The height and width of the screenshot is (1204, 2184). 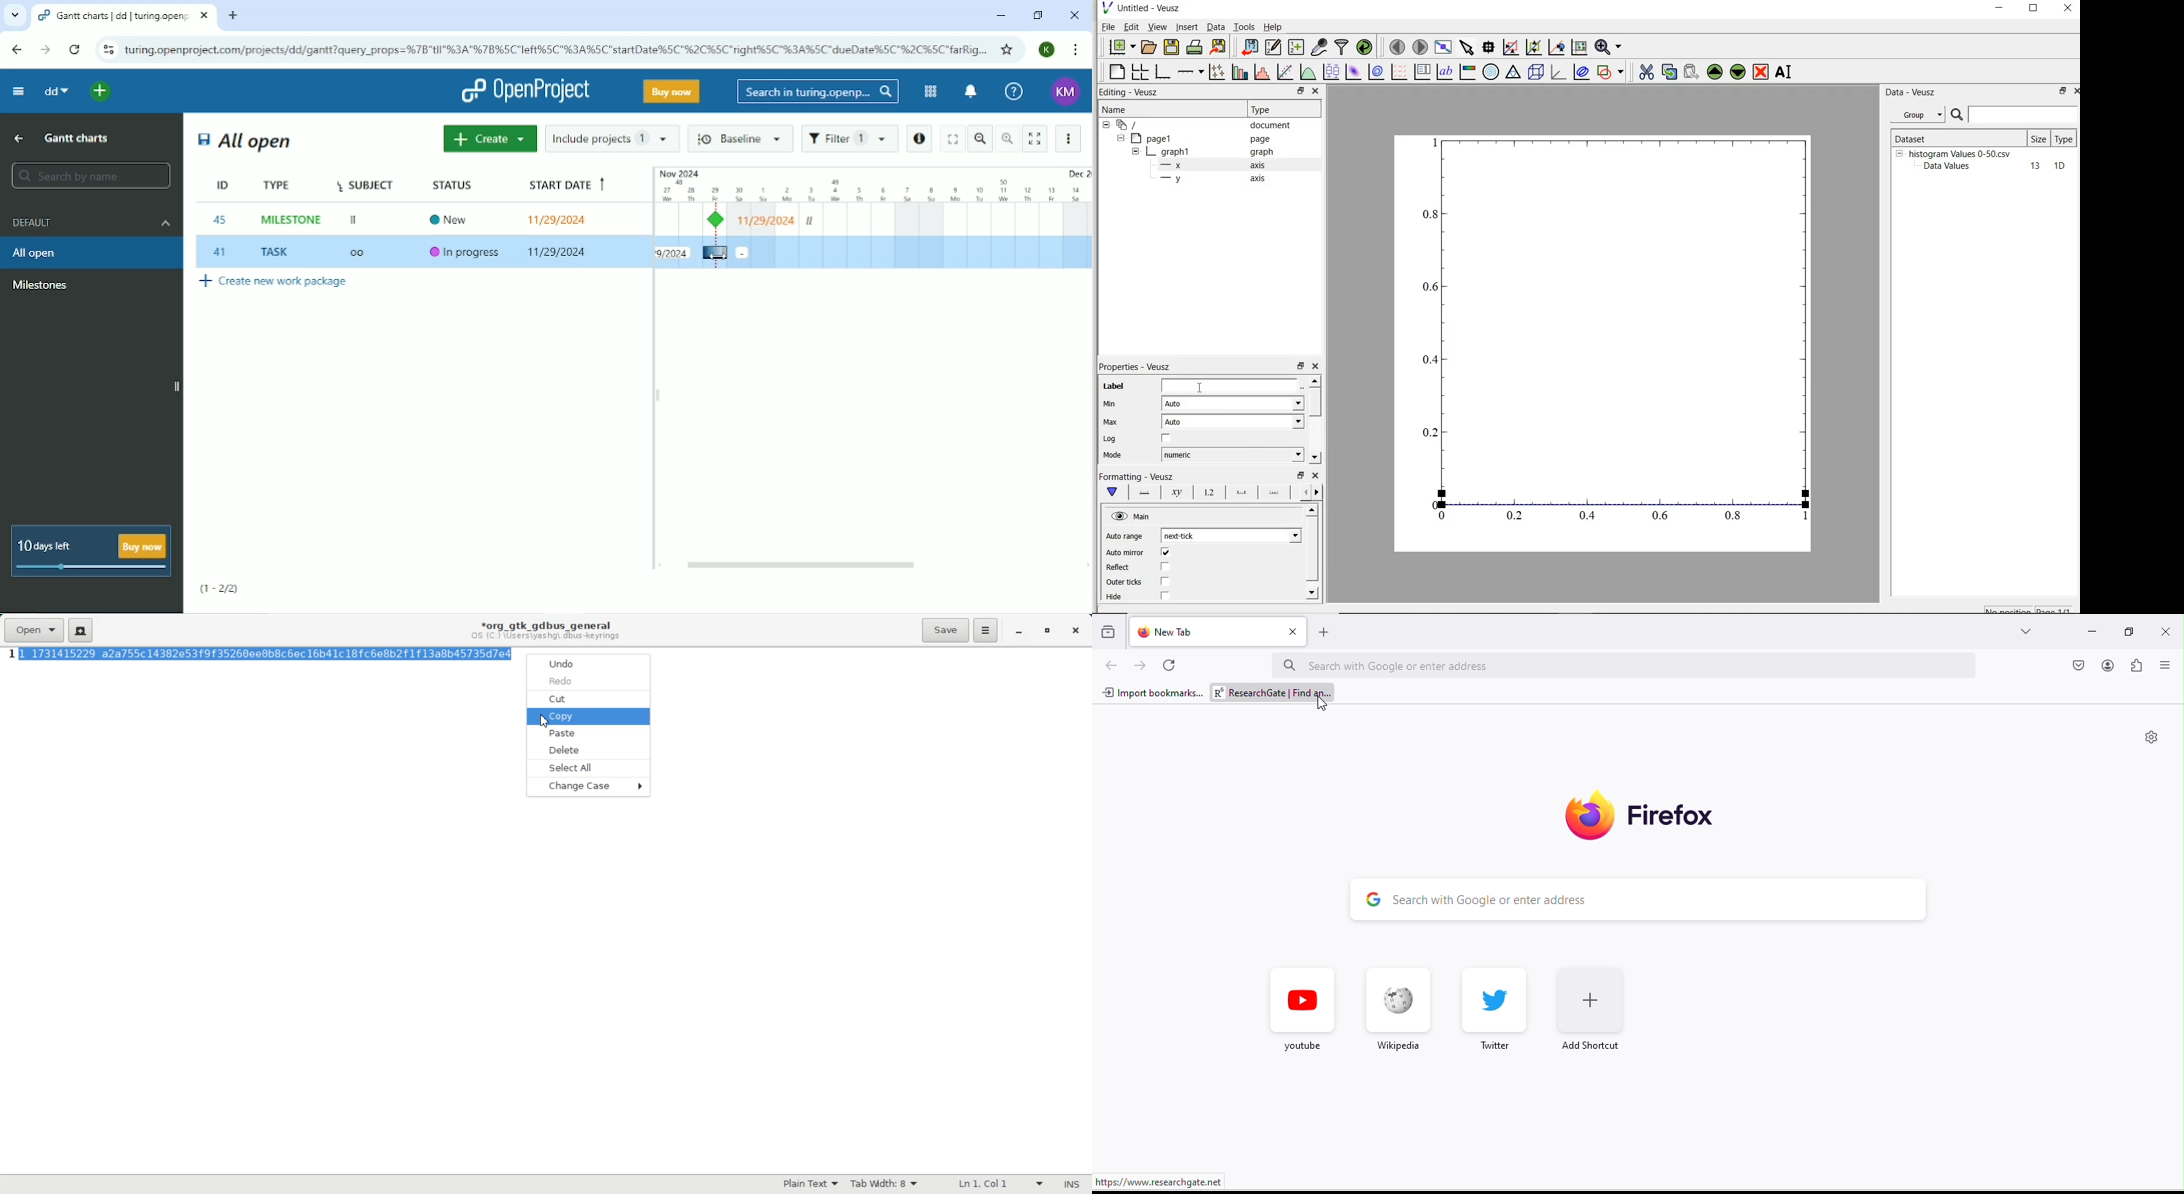 I want to click on Untitled - Veusz, so click(x=1151, y=8).